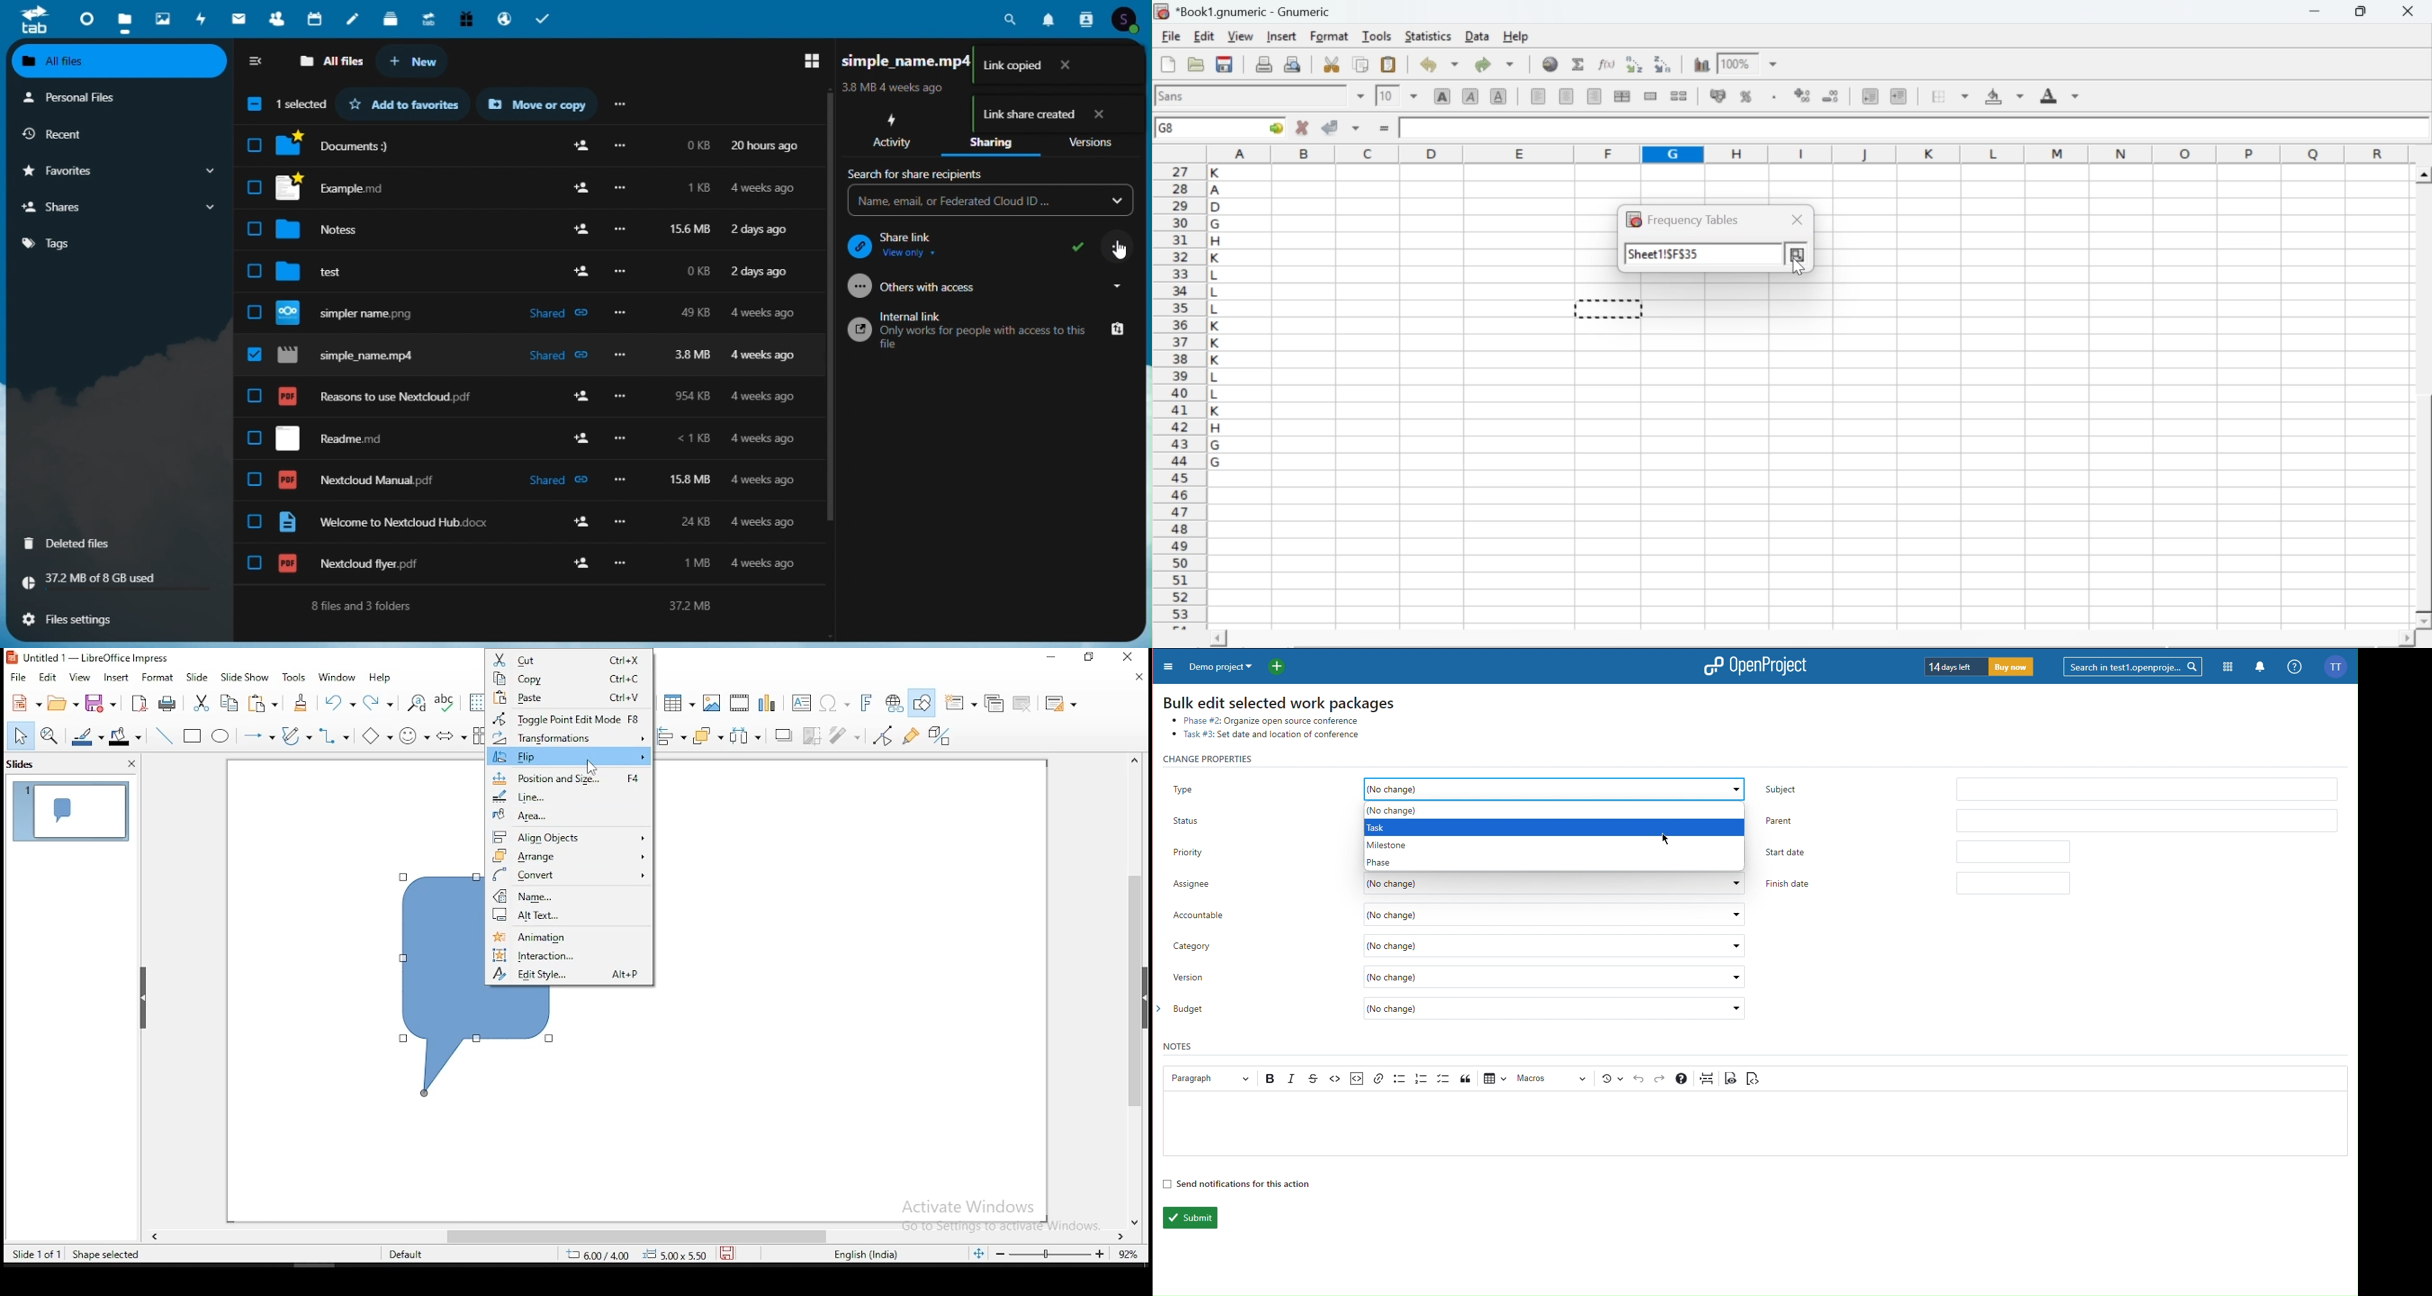 This screenshot has height=1316, width=2436. What do you see at coordinates (526, 481) in the screenshot?
I see `files` at bounding box center [526, 481].